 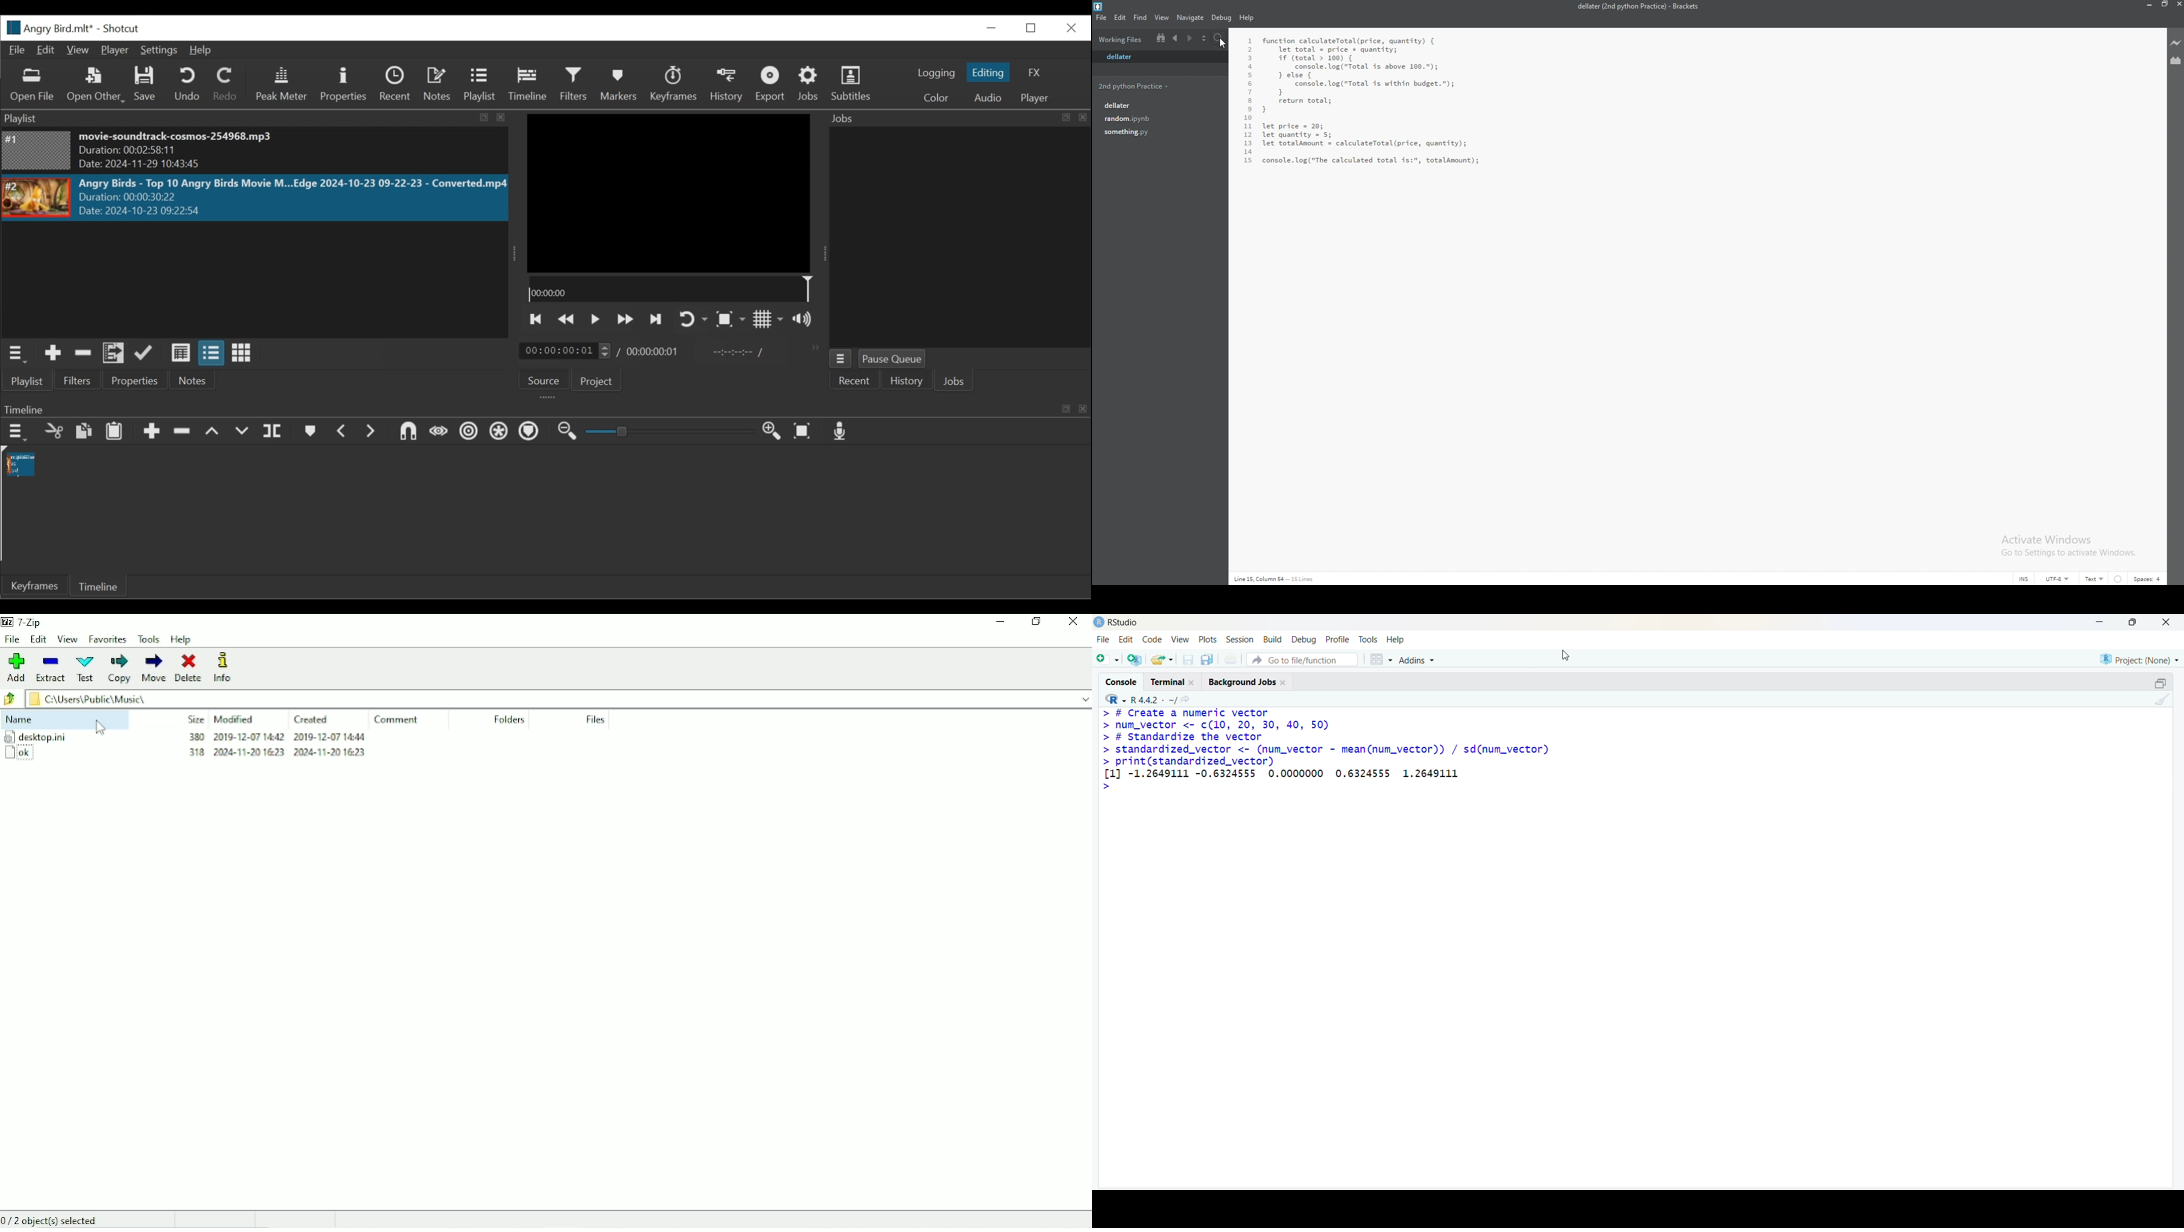 I want to click on Scrub while dragging, so click(x=437, y=432).